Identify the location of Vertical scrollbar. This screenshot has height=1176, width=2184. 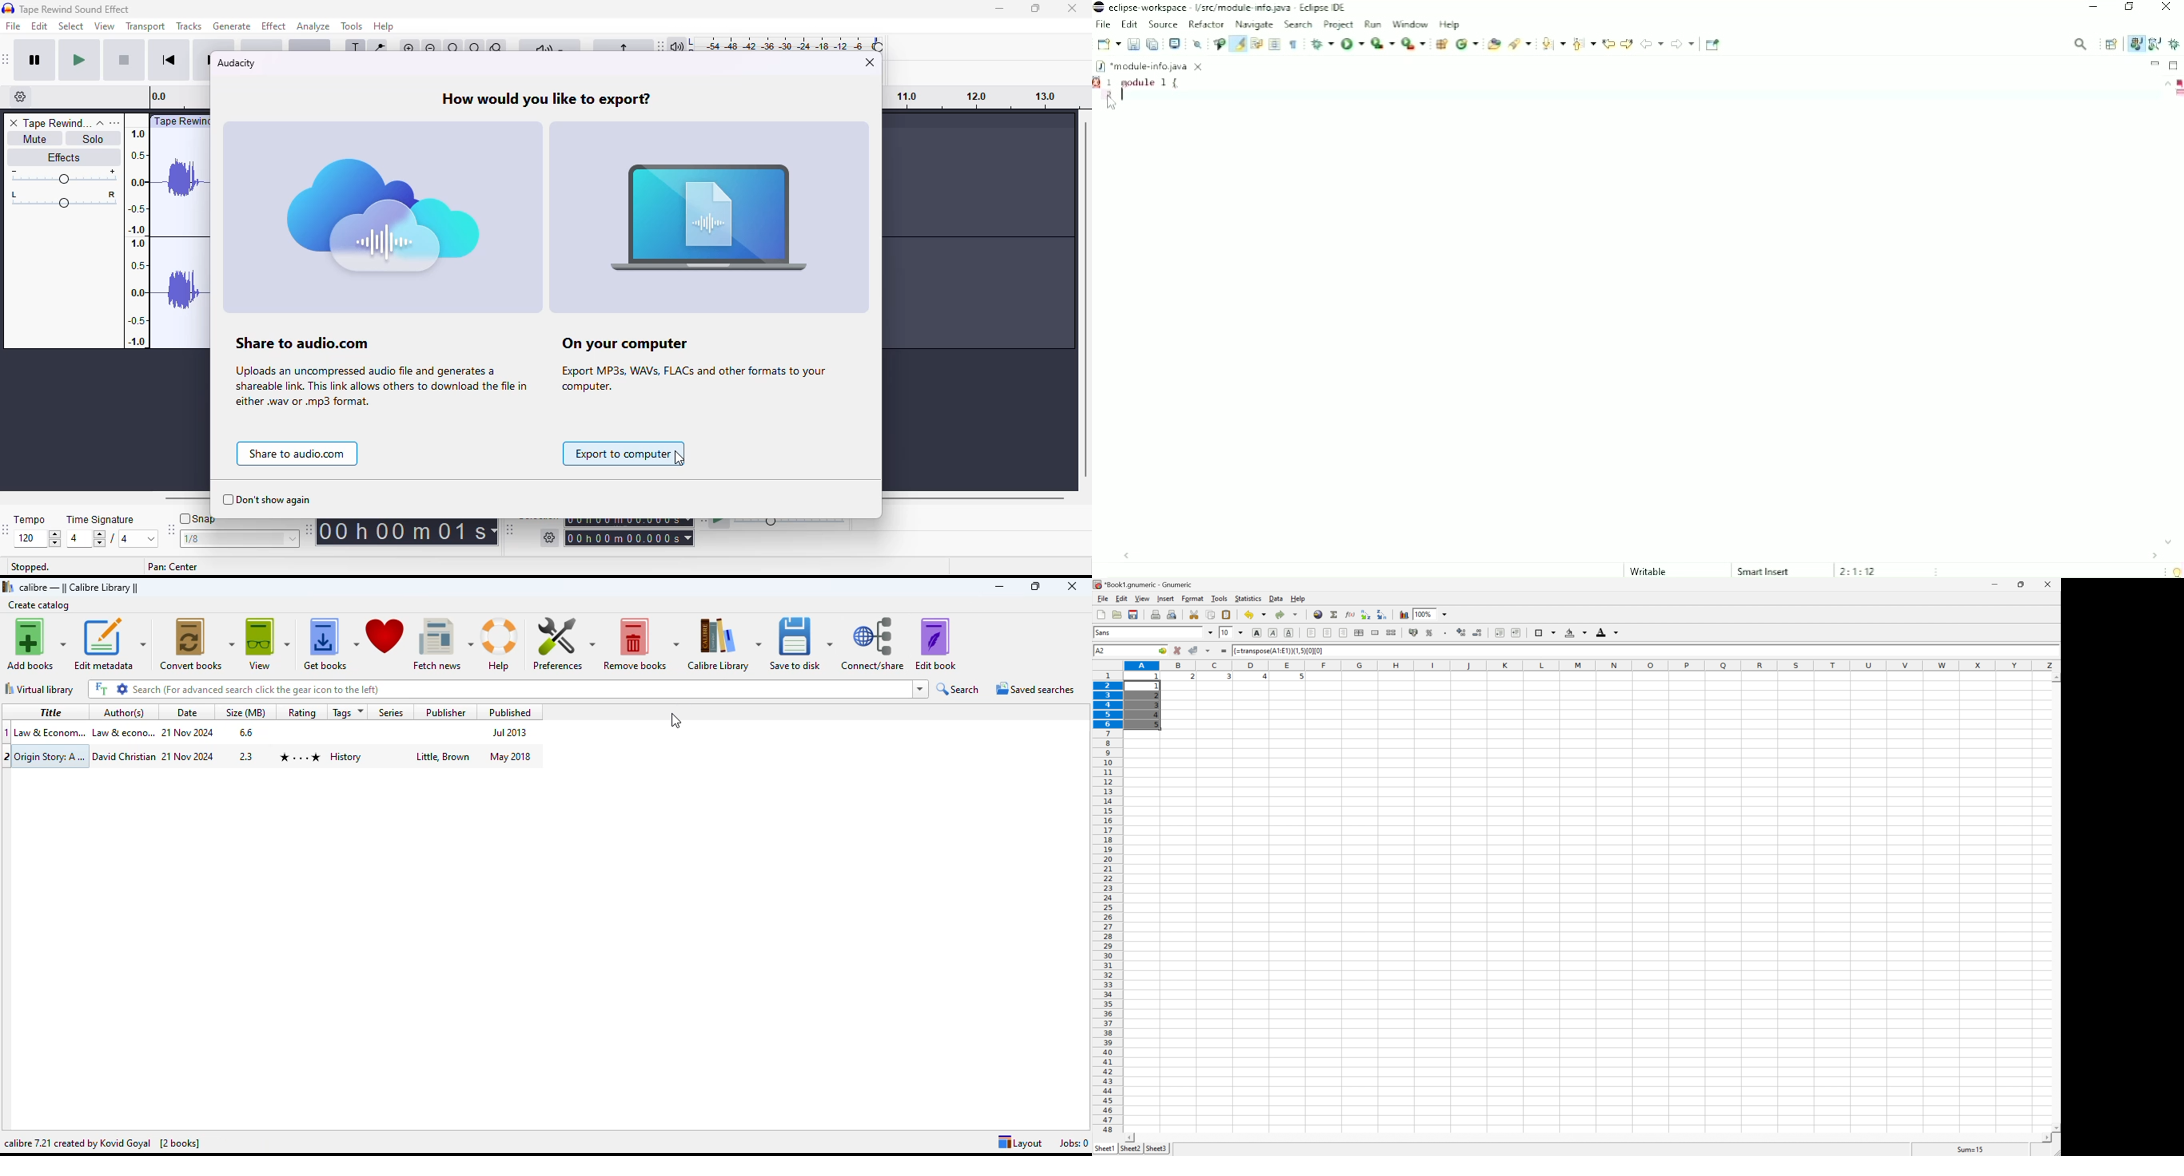
(2162, 313).